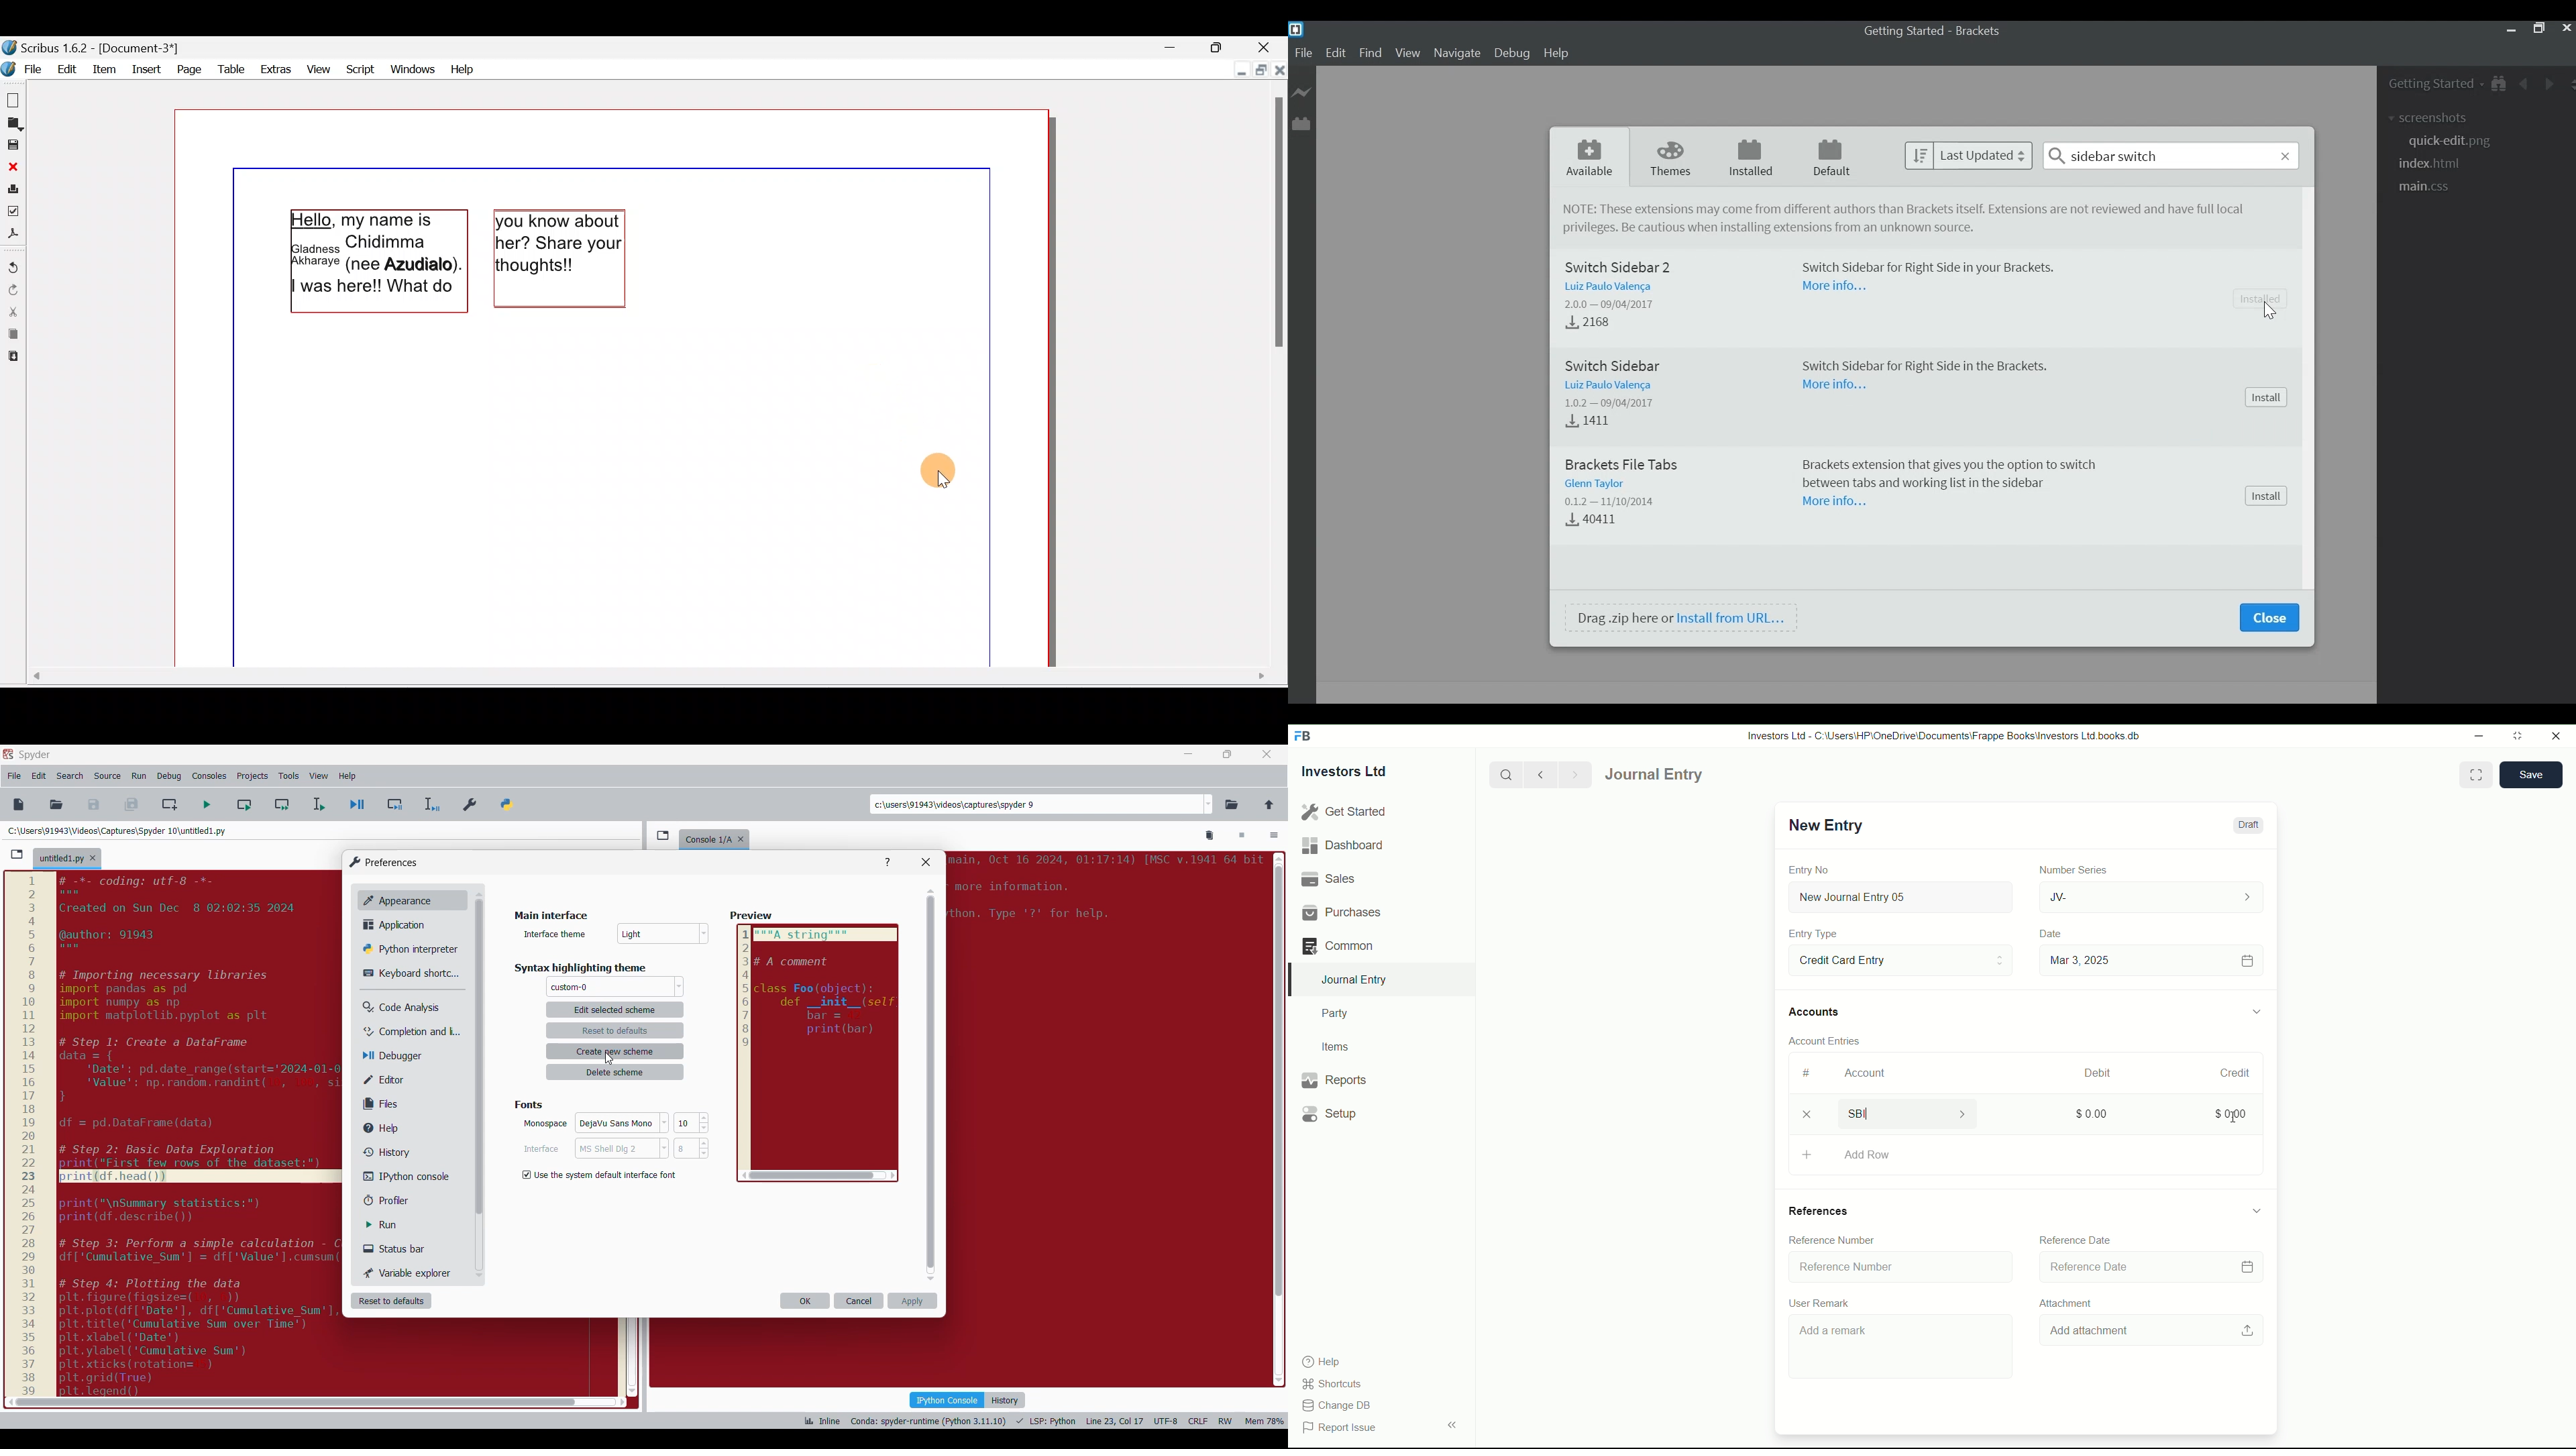 The height and width of the screenshot is (1456, 2576). What do you see at coordinates (1189, 754) in the screenshot?
I see `Minimize` at bounding box center [1189, 754].